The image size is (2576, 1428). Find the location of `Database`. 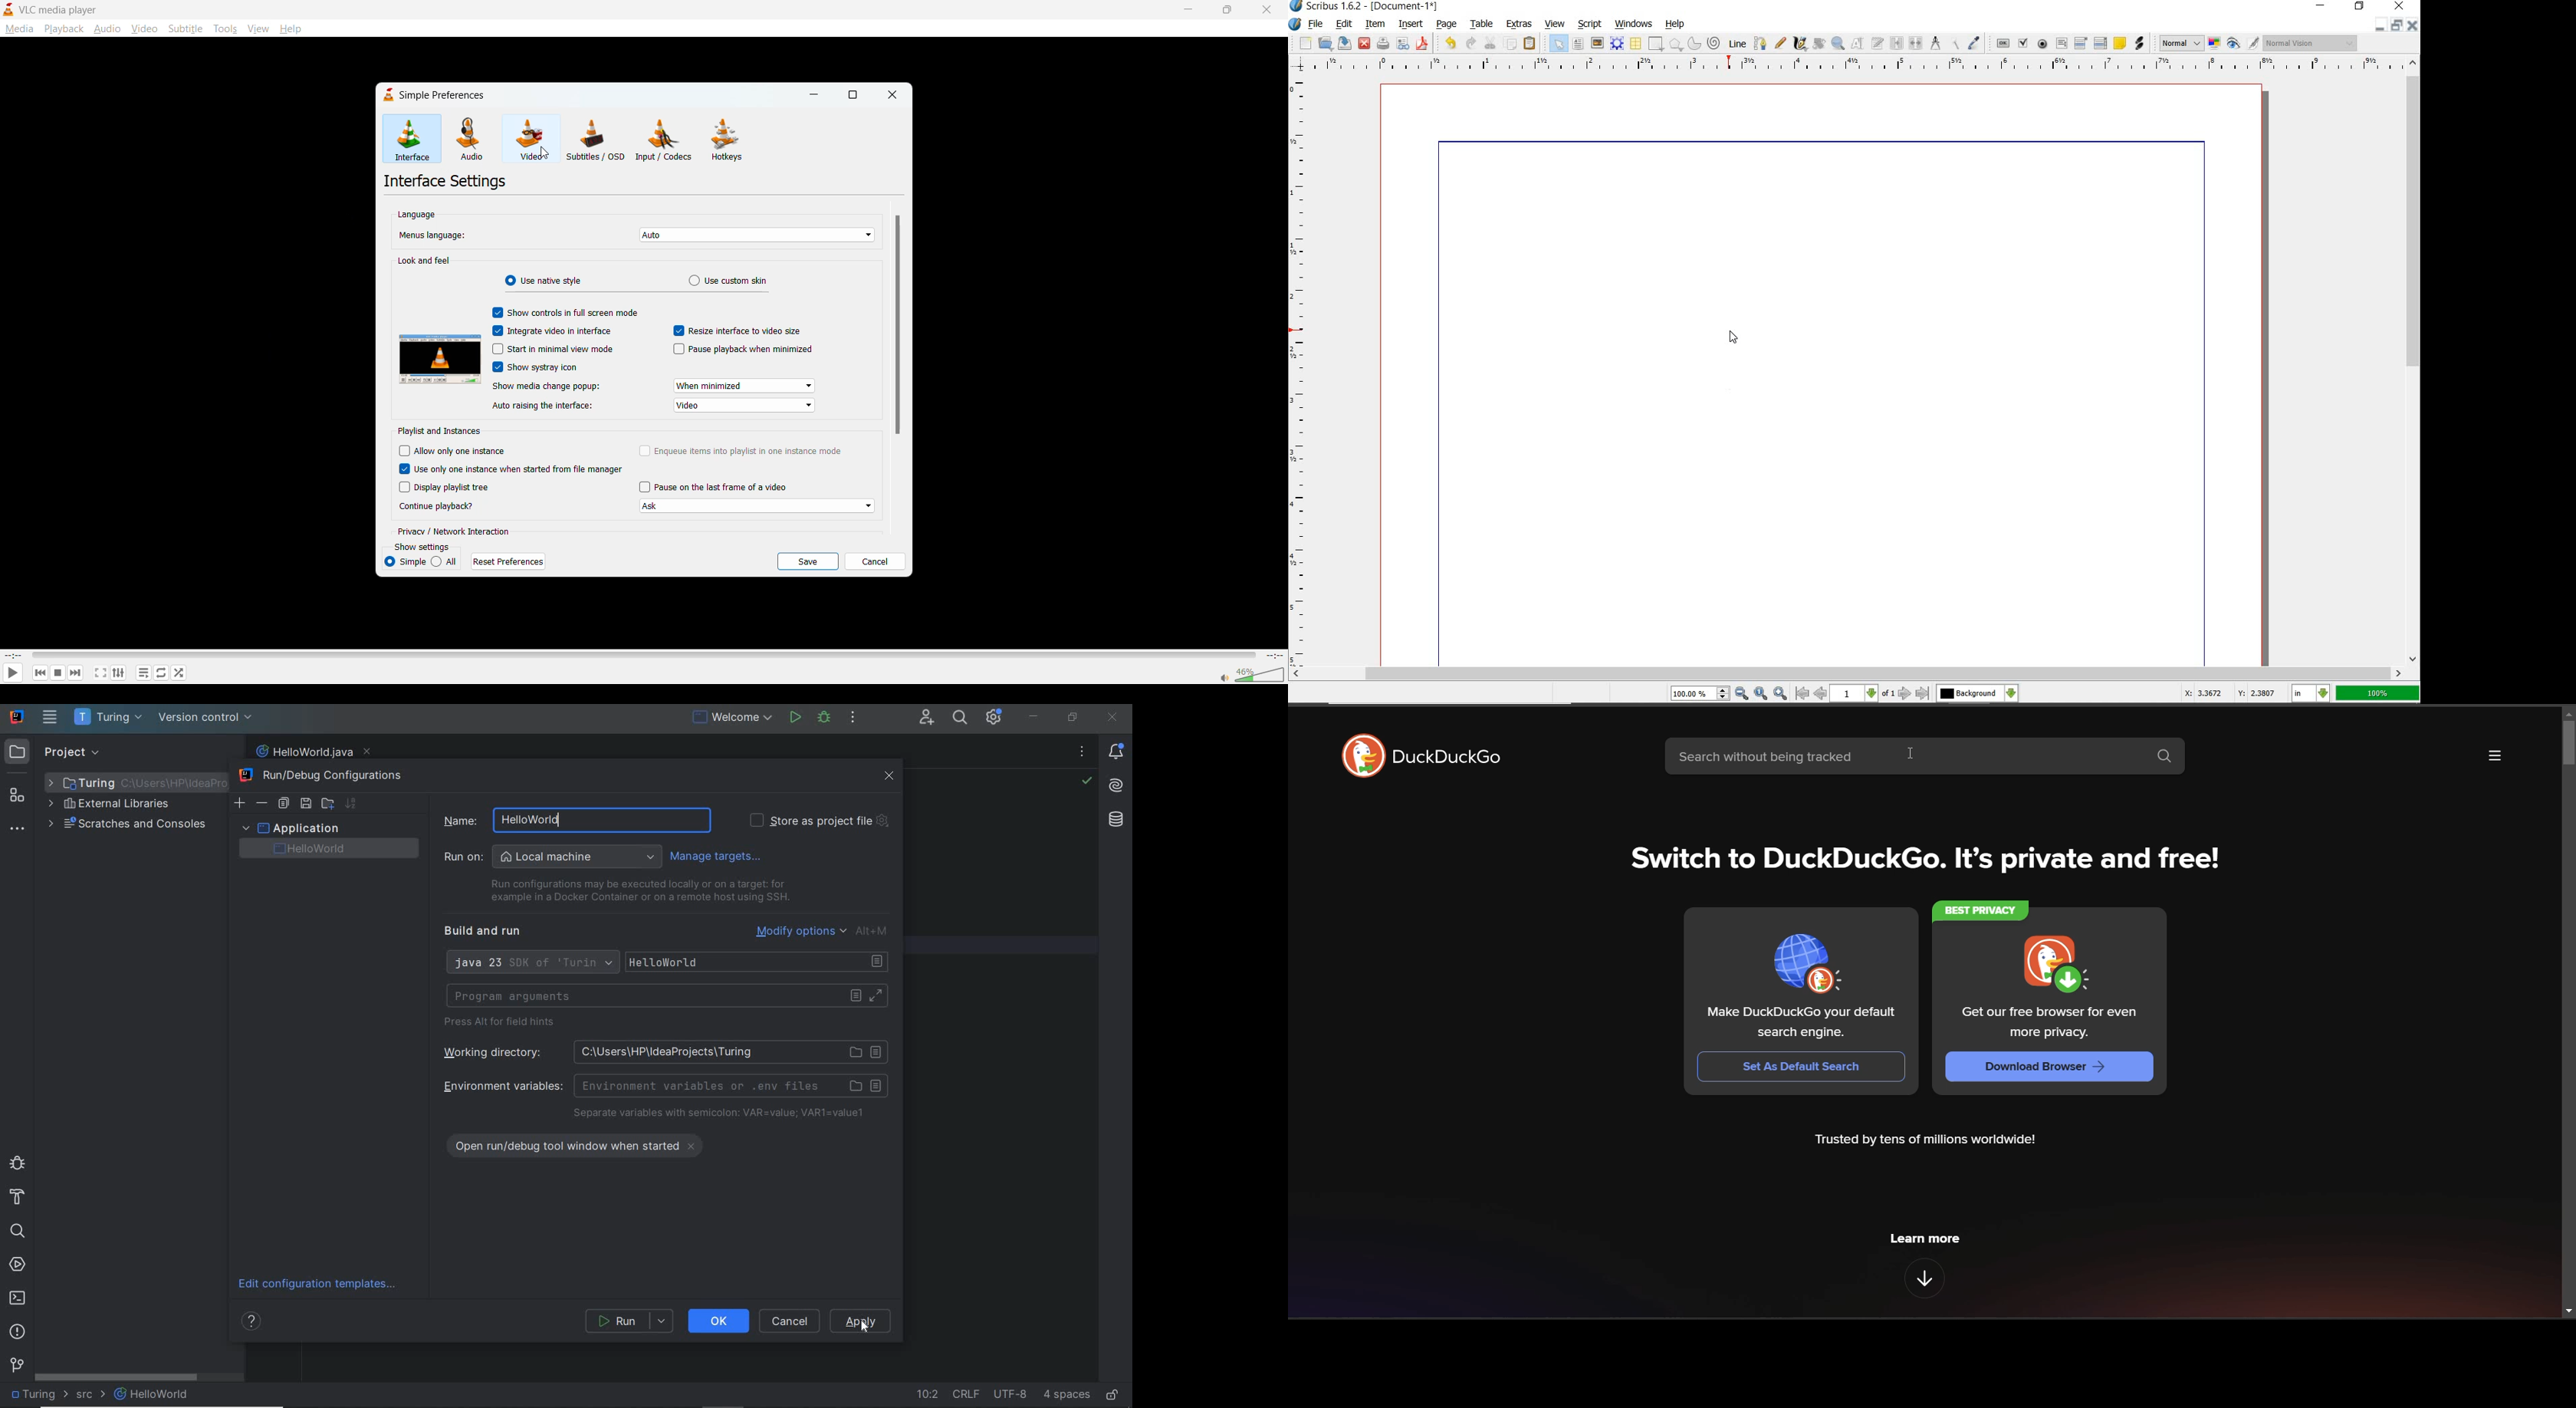

Database is located at coordinates (1118, 823).